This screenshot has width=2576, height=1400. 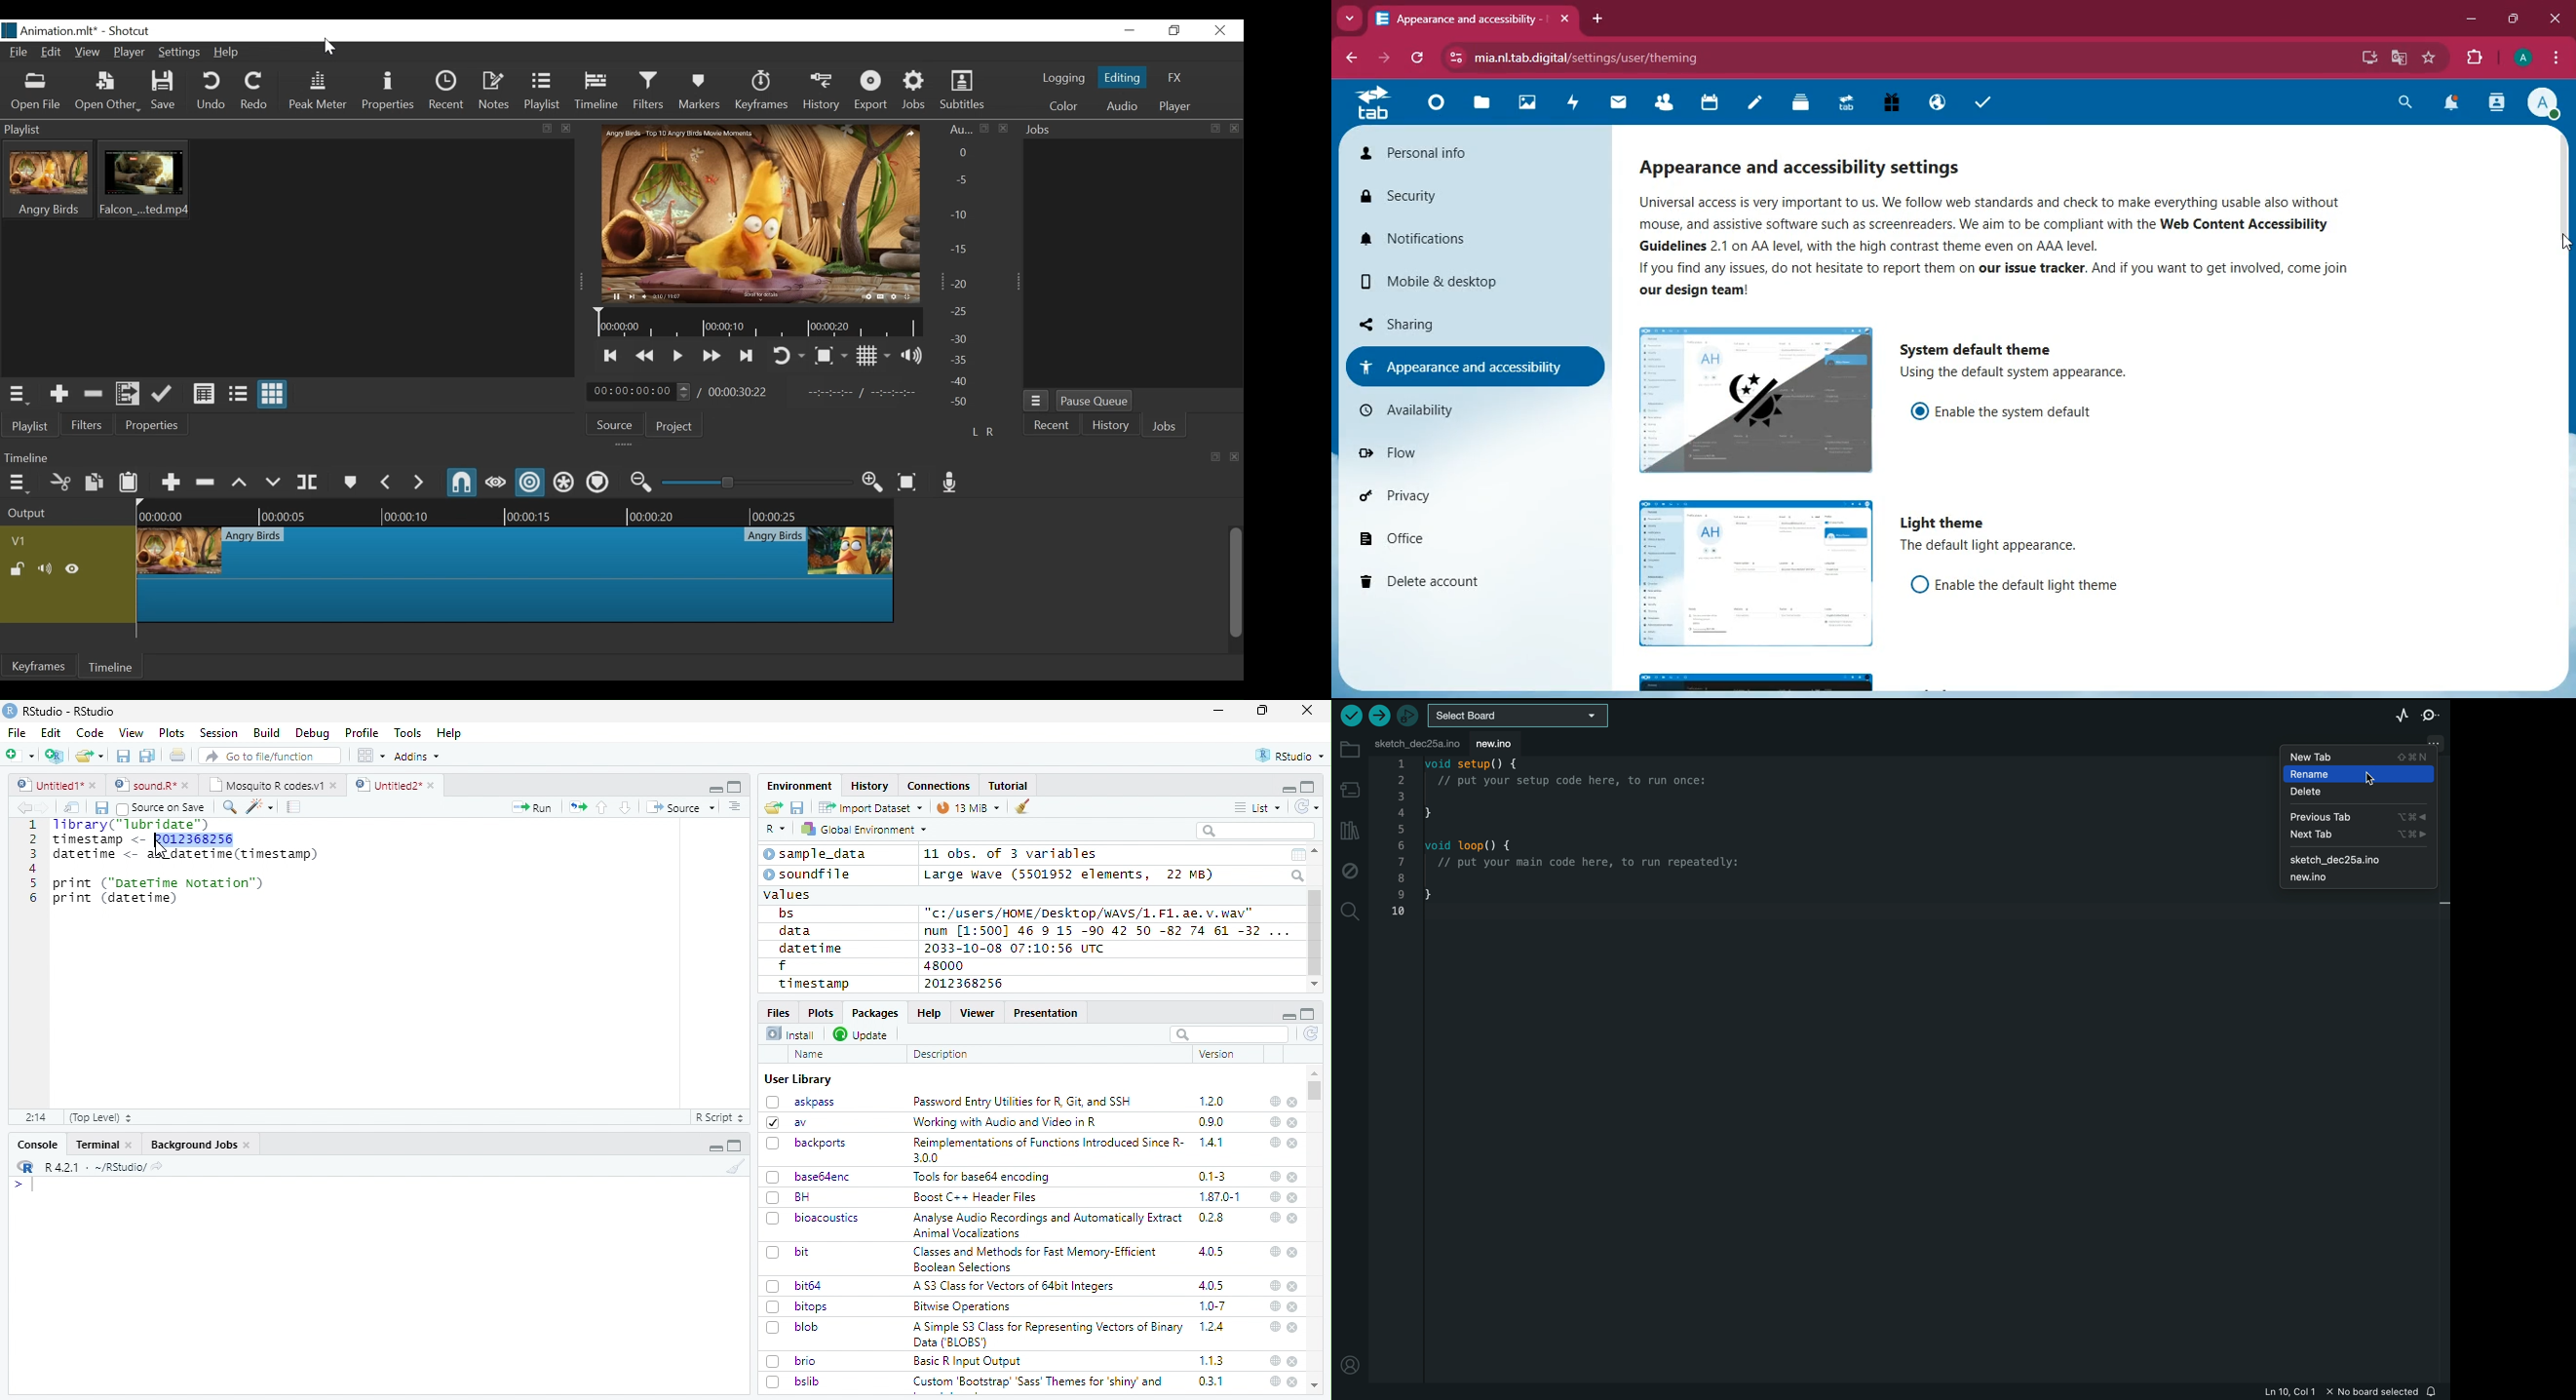 I want to click on off, so click(x=1757, y=573).